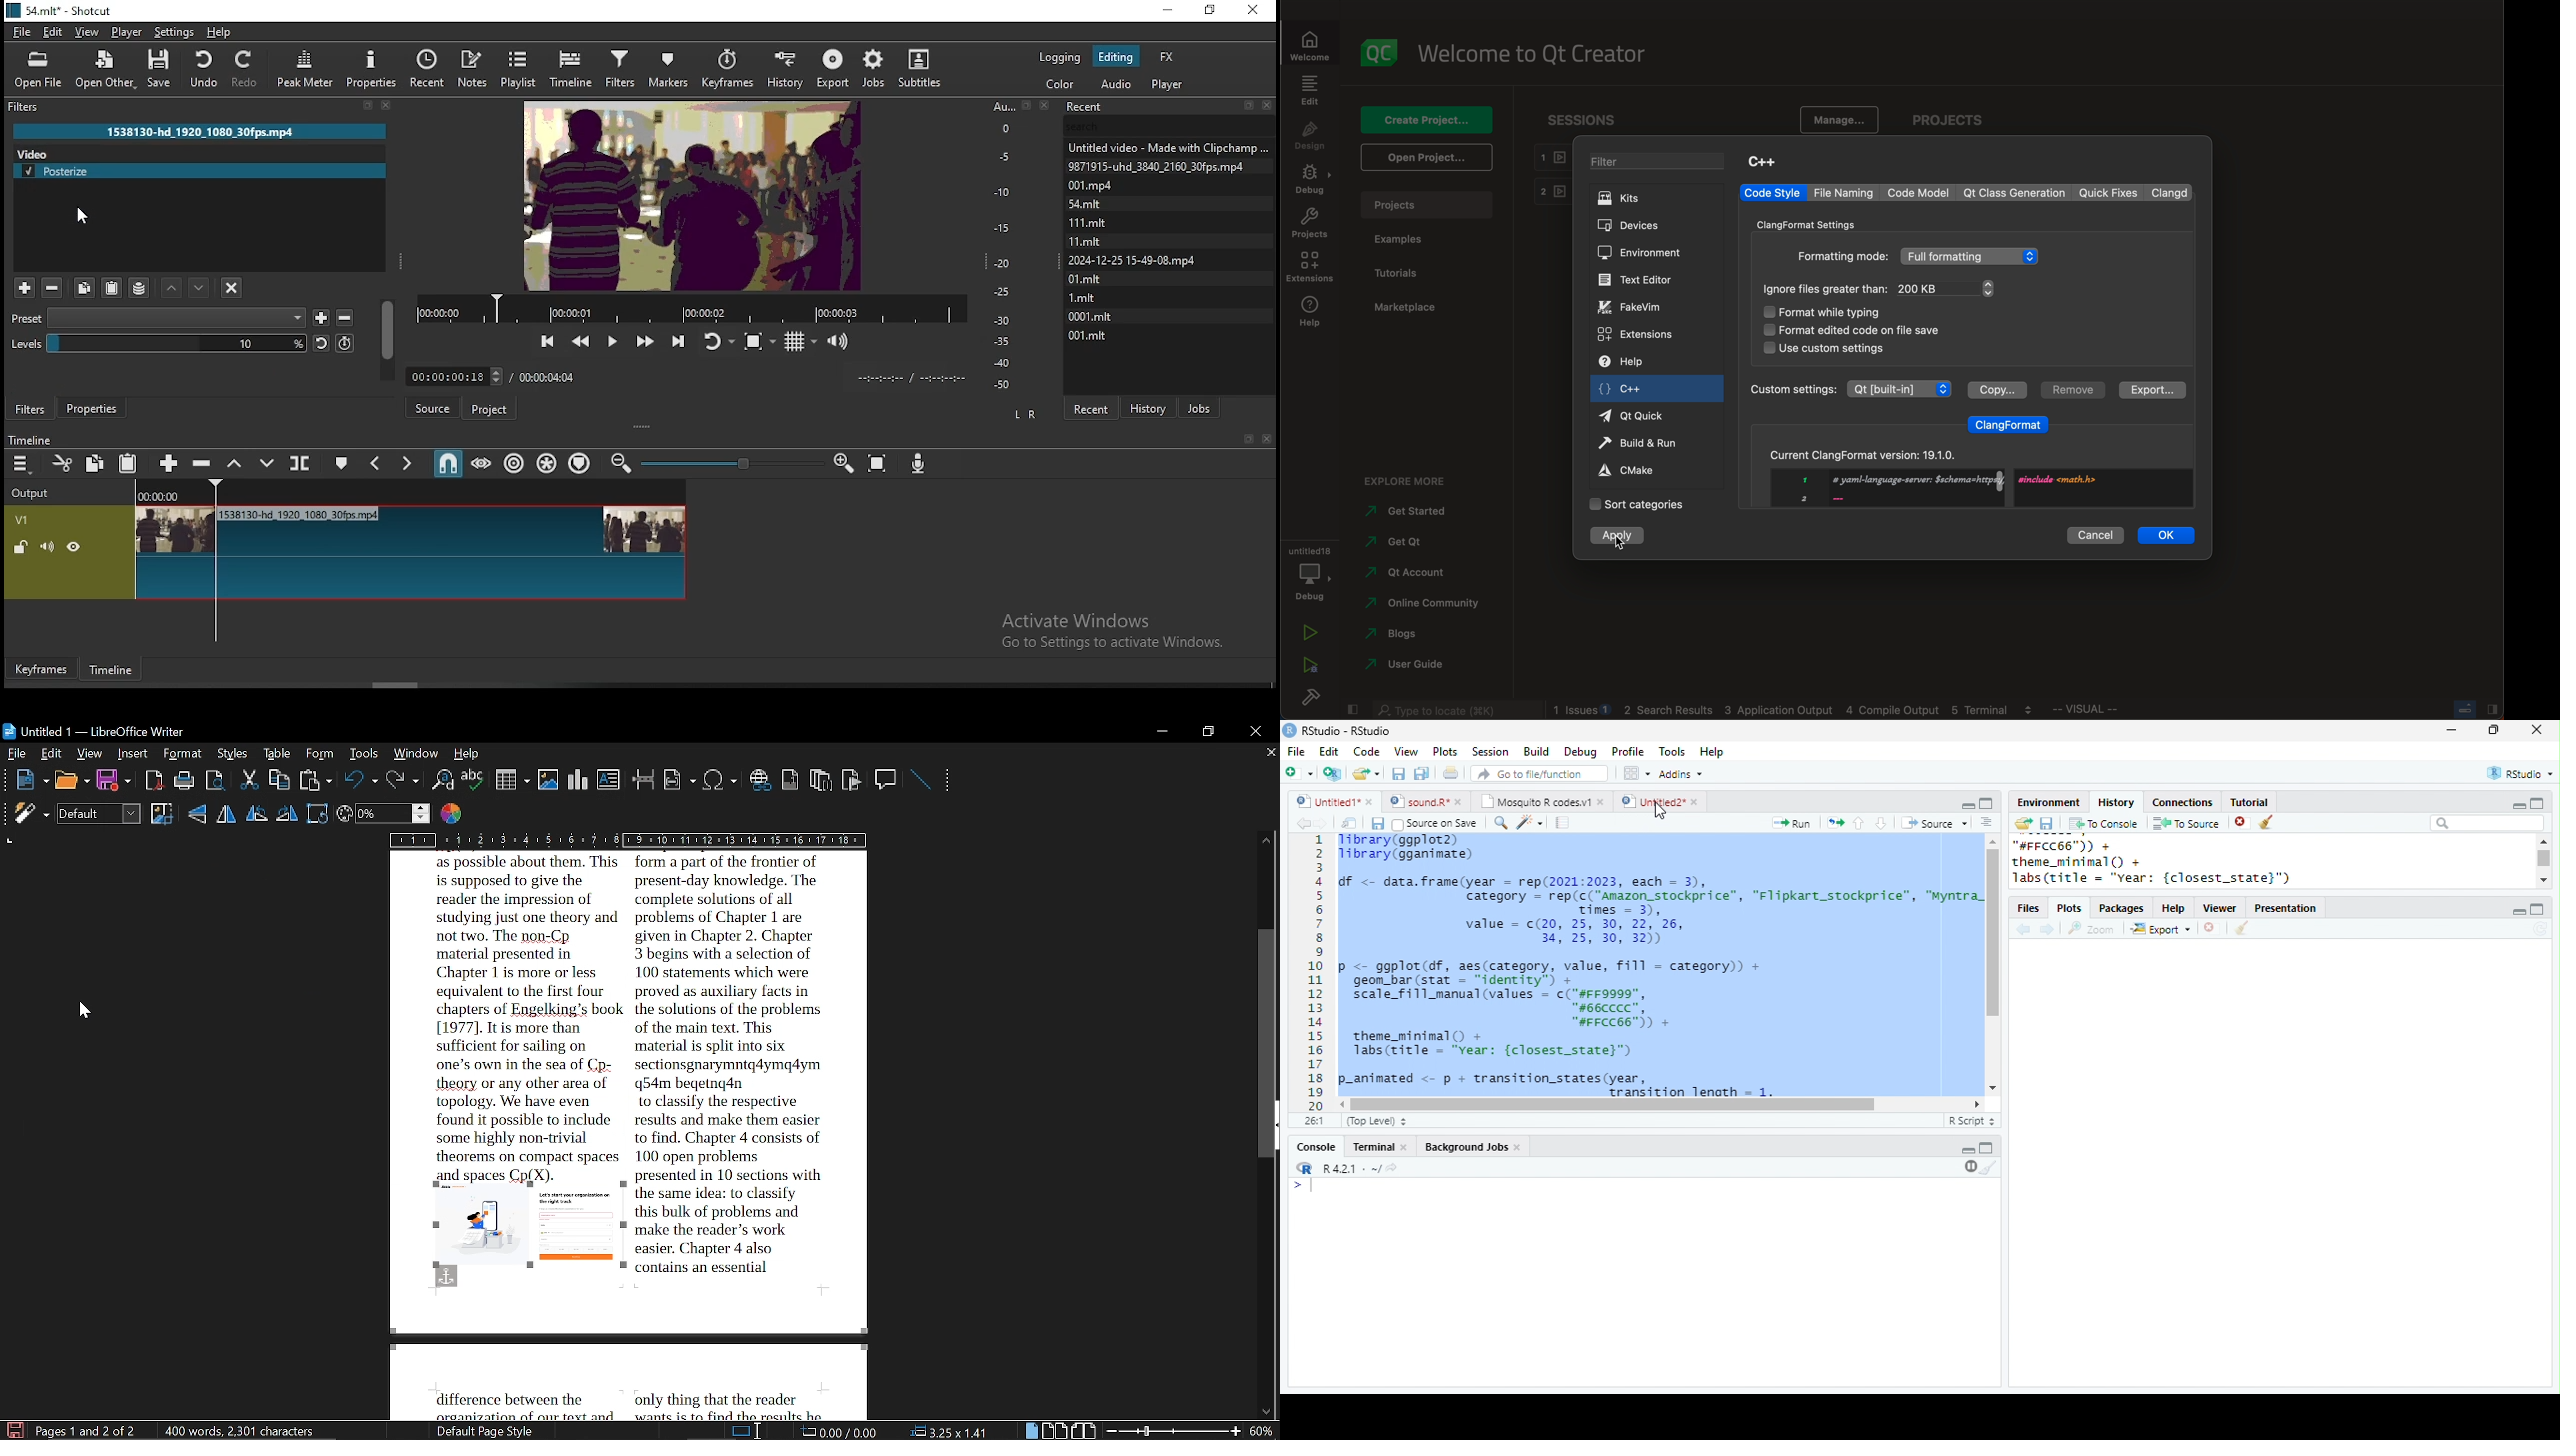  Describe the element at coordinates (202, 171) in the screenshot. I see `posterize` at that location.